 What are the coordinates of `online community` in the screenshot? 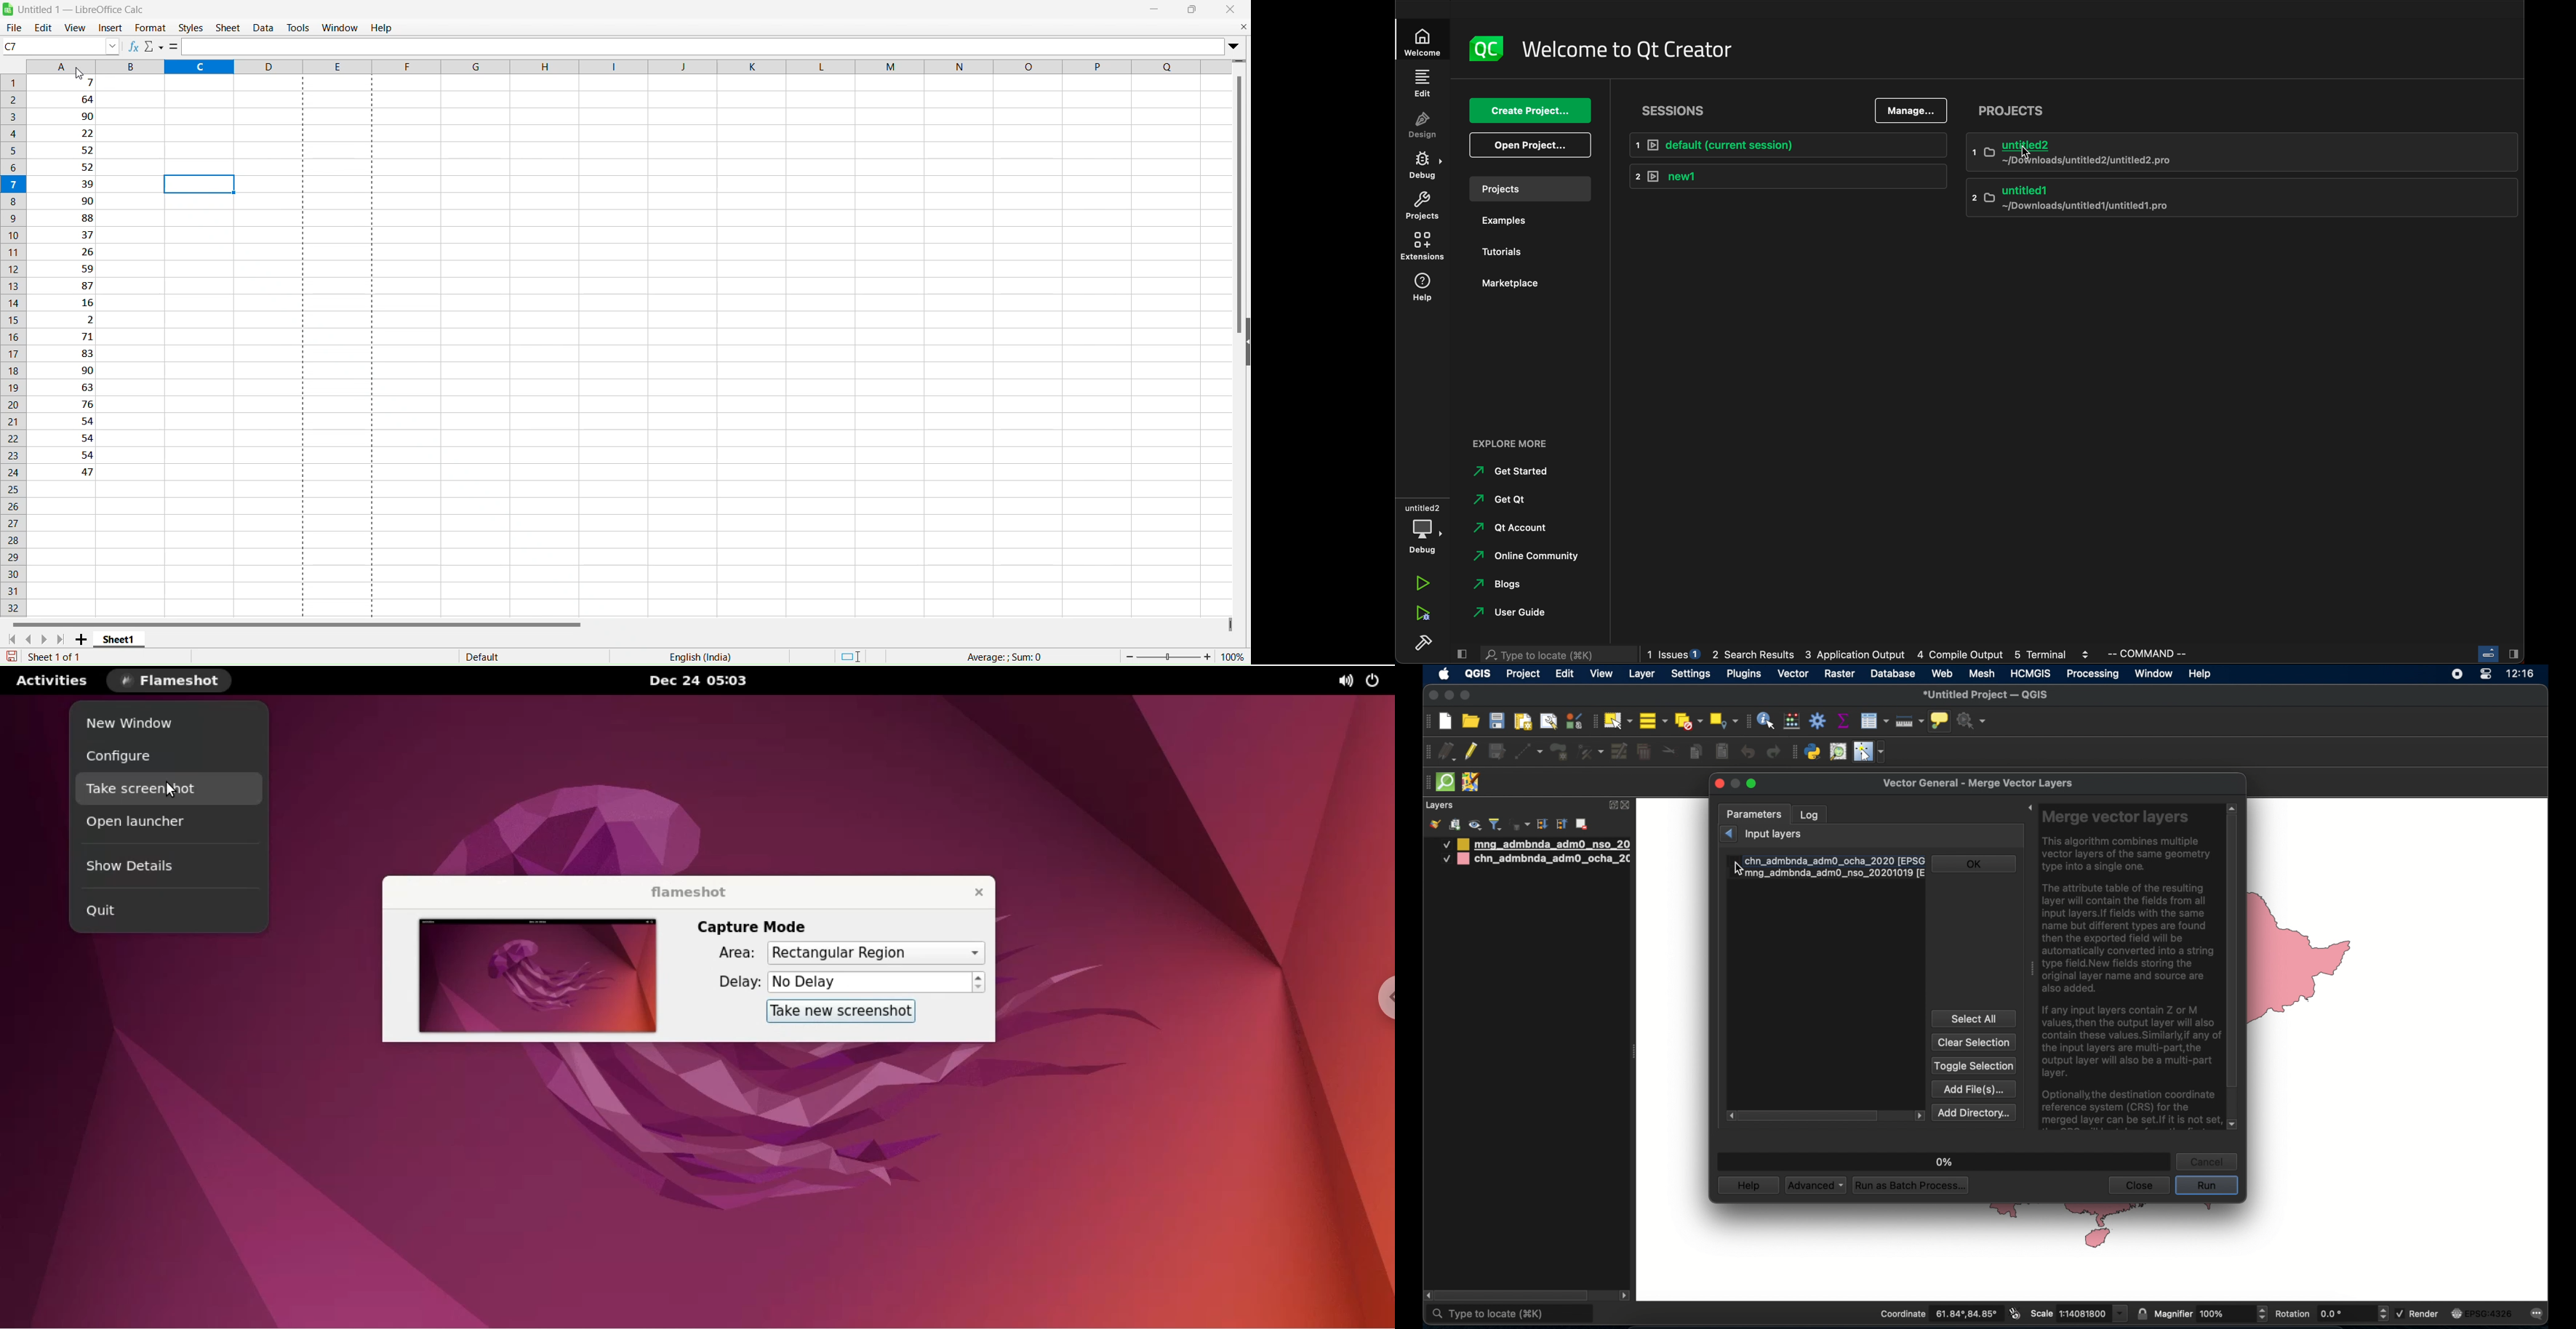 It's located at (1529, 558).